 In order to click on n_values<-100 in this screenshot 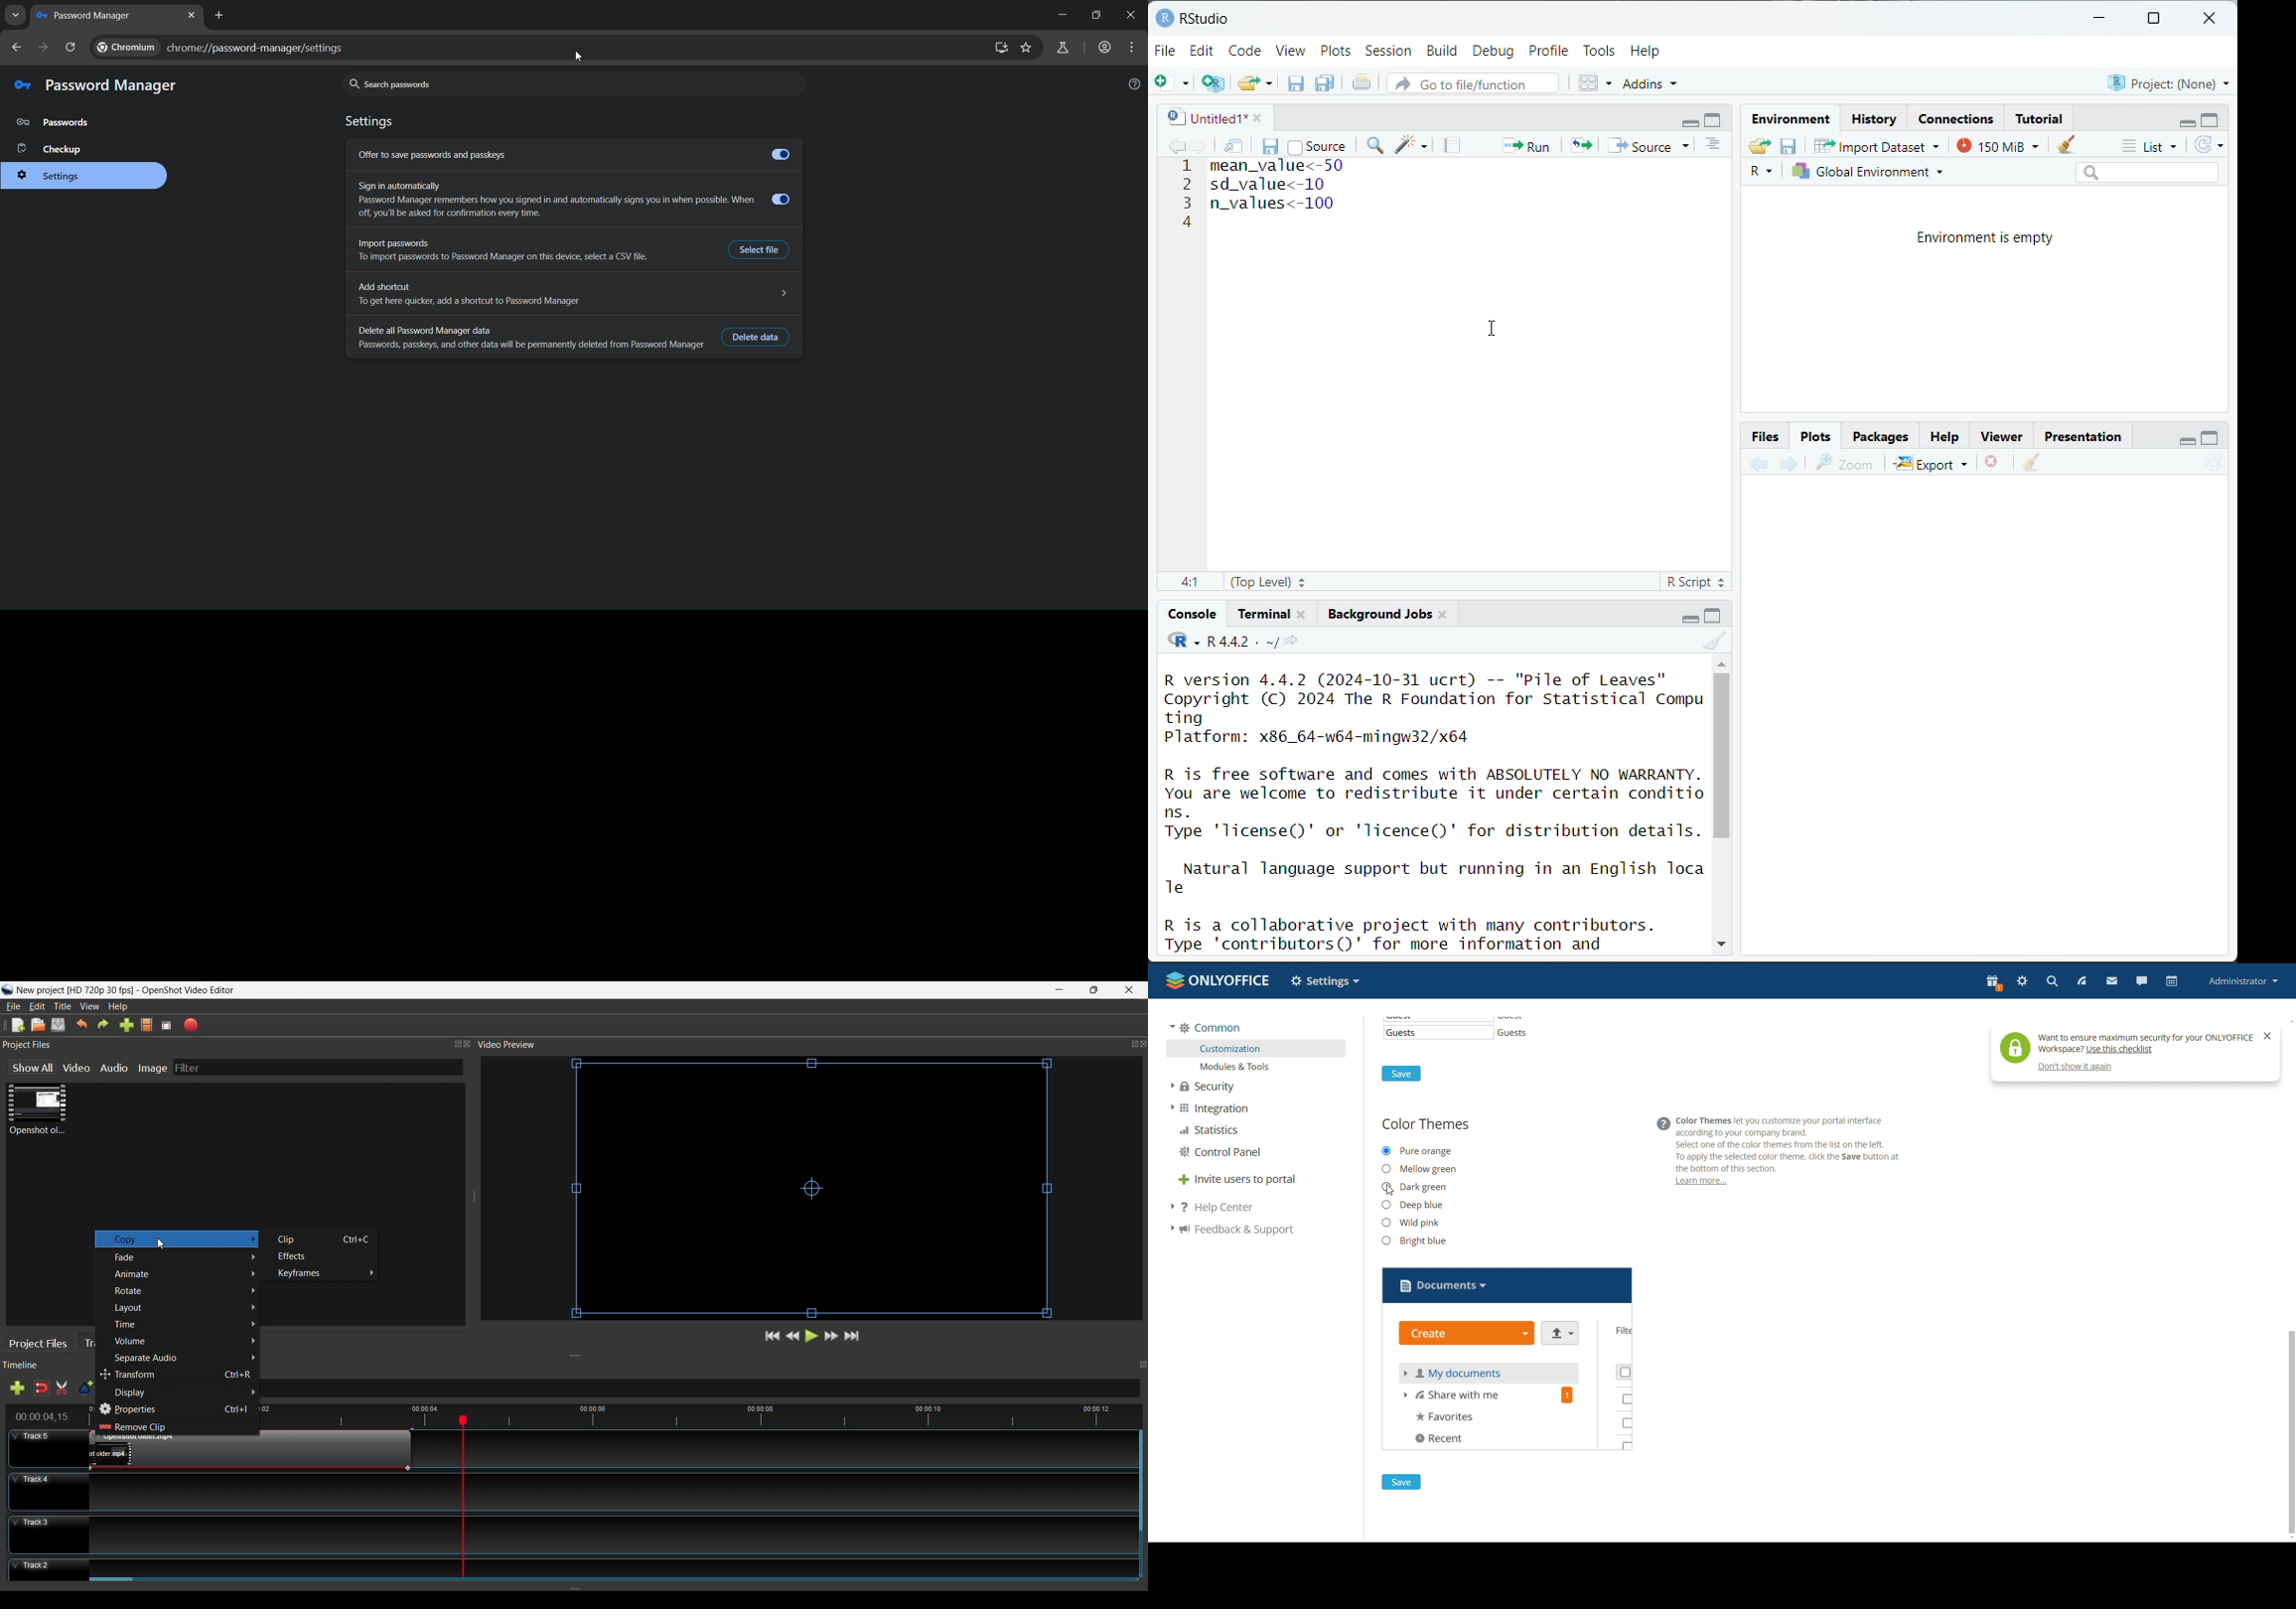, I will do `click(1273, 204)`.